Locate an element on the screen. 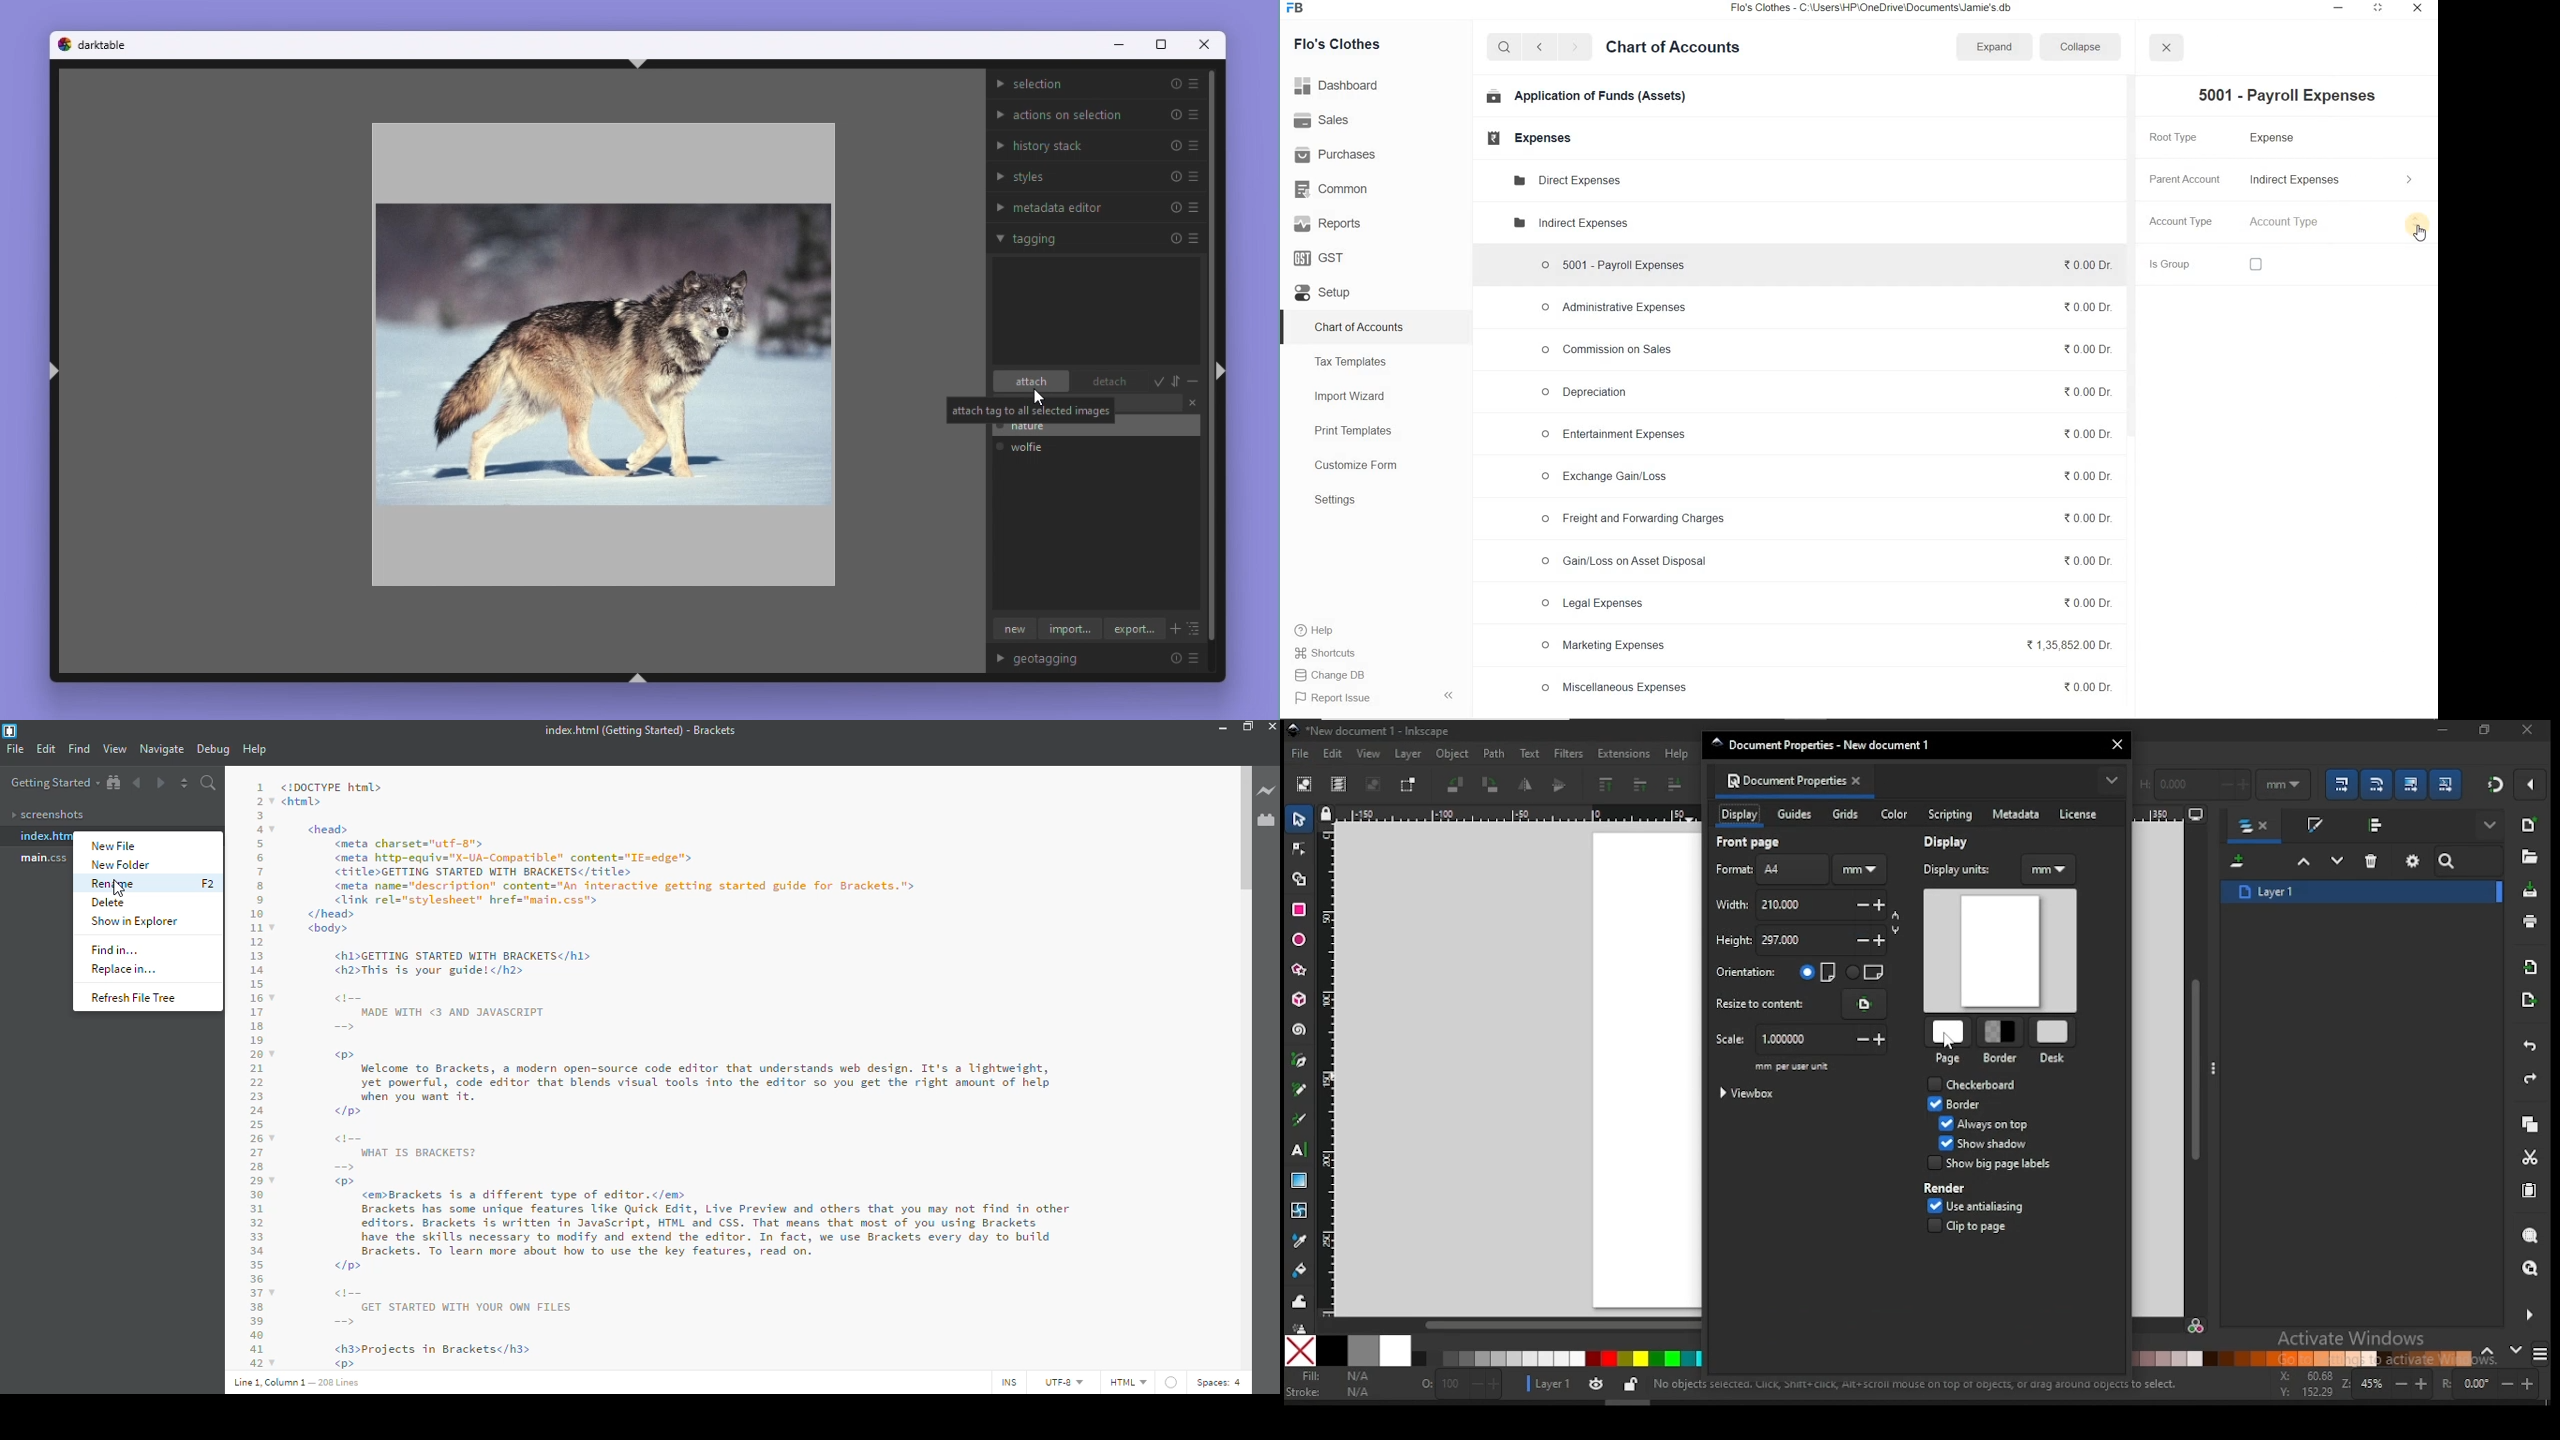 This screenshot has height=1456, width=2576. width is located at coordinates (1810, 905).